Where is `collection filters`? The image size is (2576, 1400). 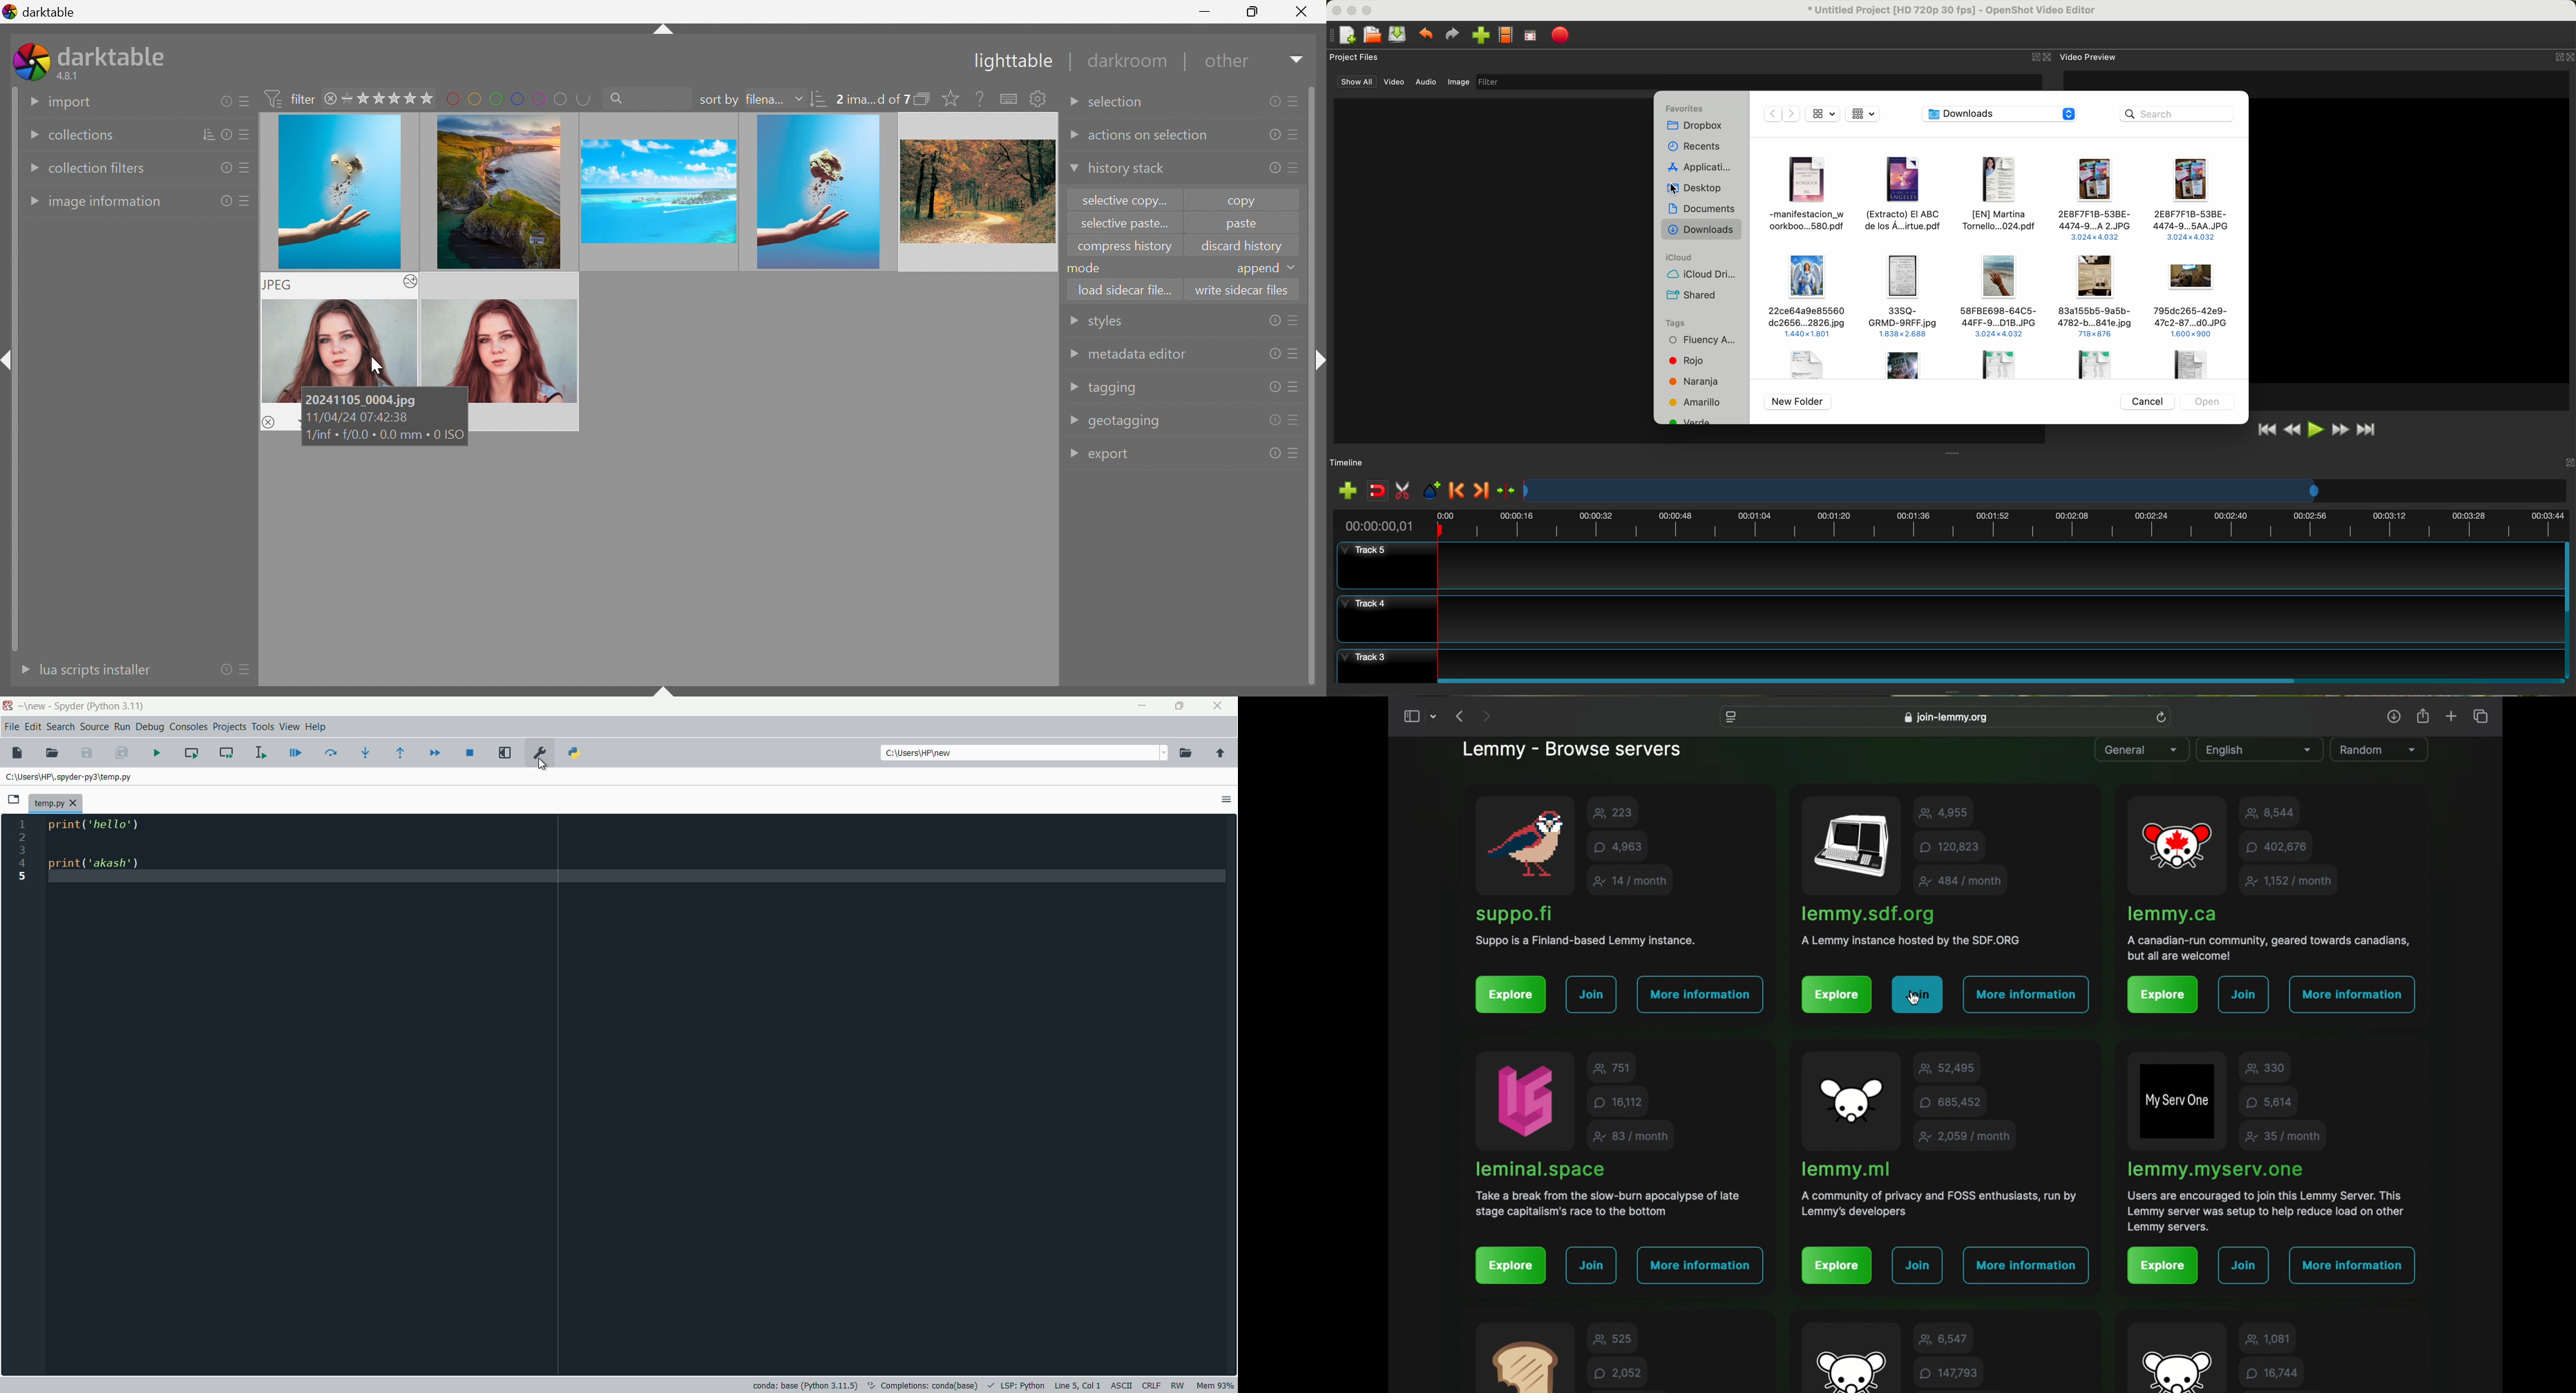 collection filters is located at coordinates (98, 168).